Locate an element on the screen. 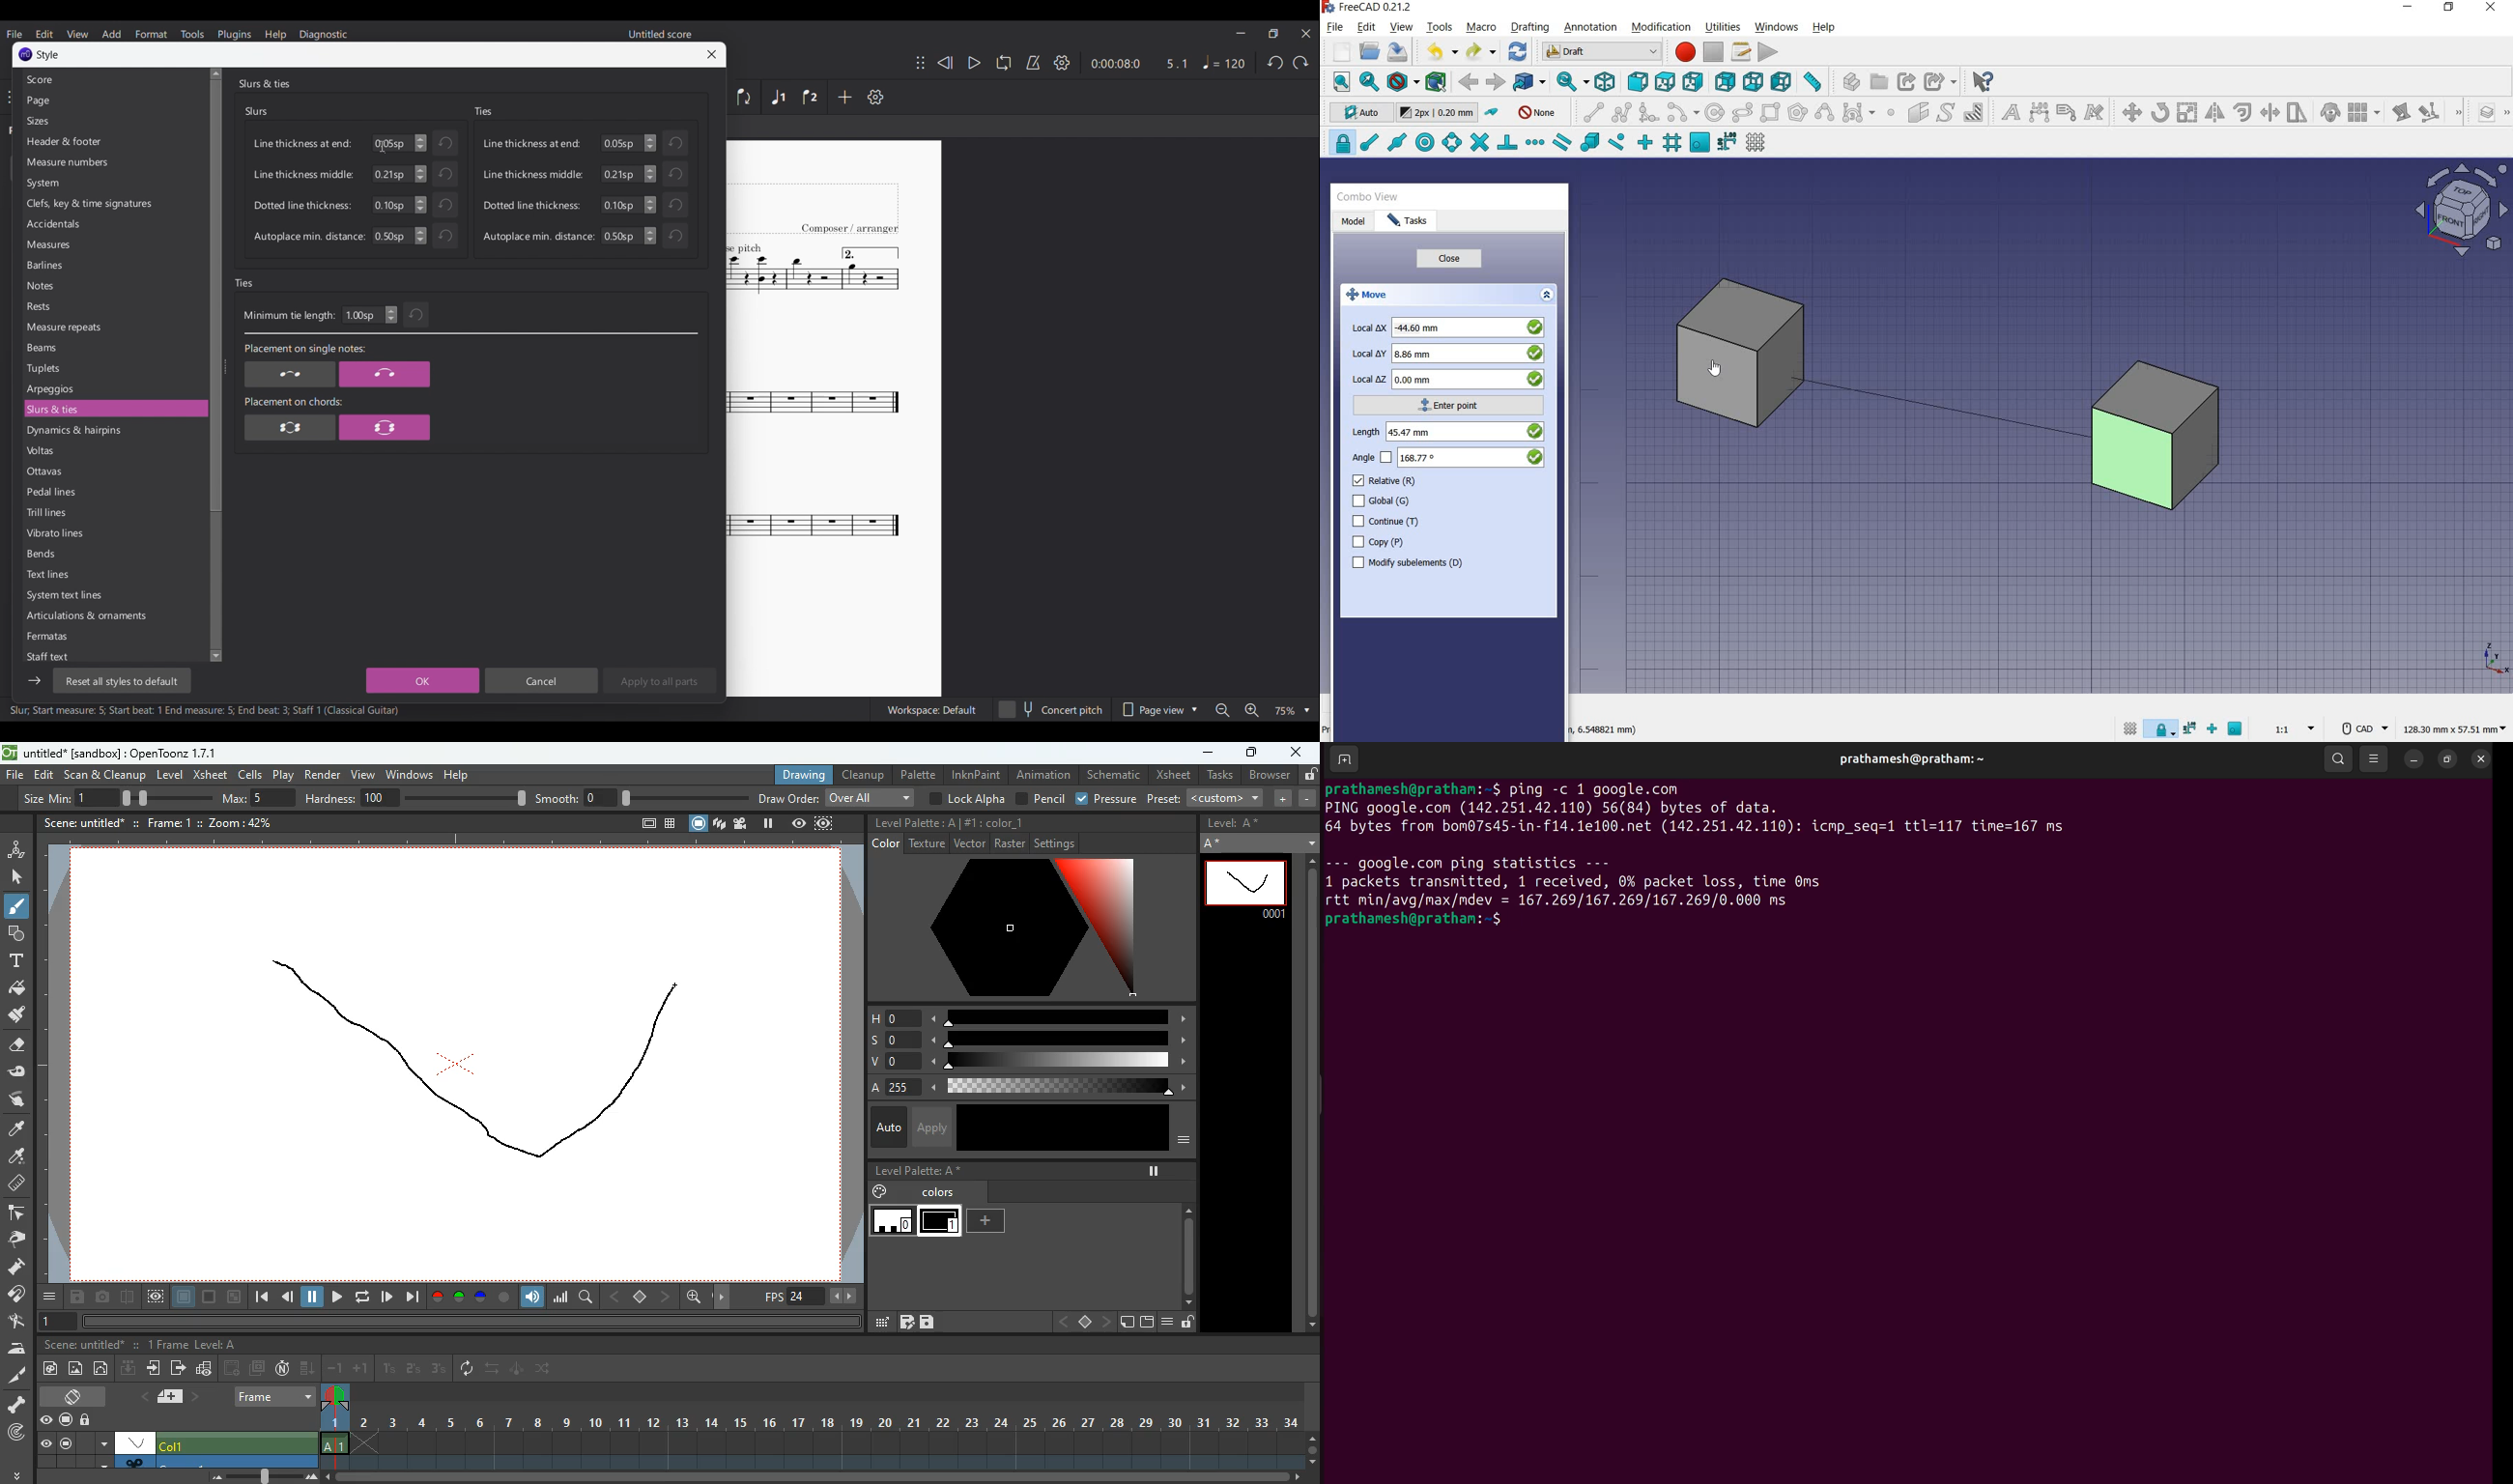 The height and width of the screenshot is (1484, 2520). auto is located at coordinates (886, 1128).